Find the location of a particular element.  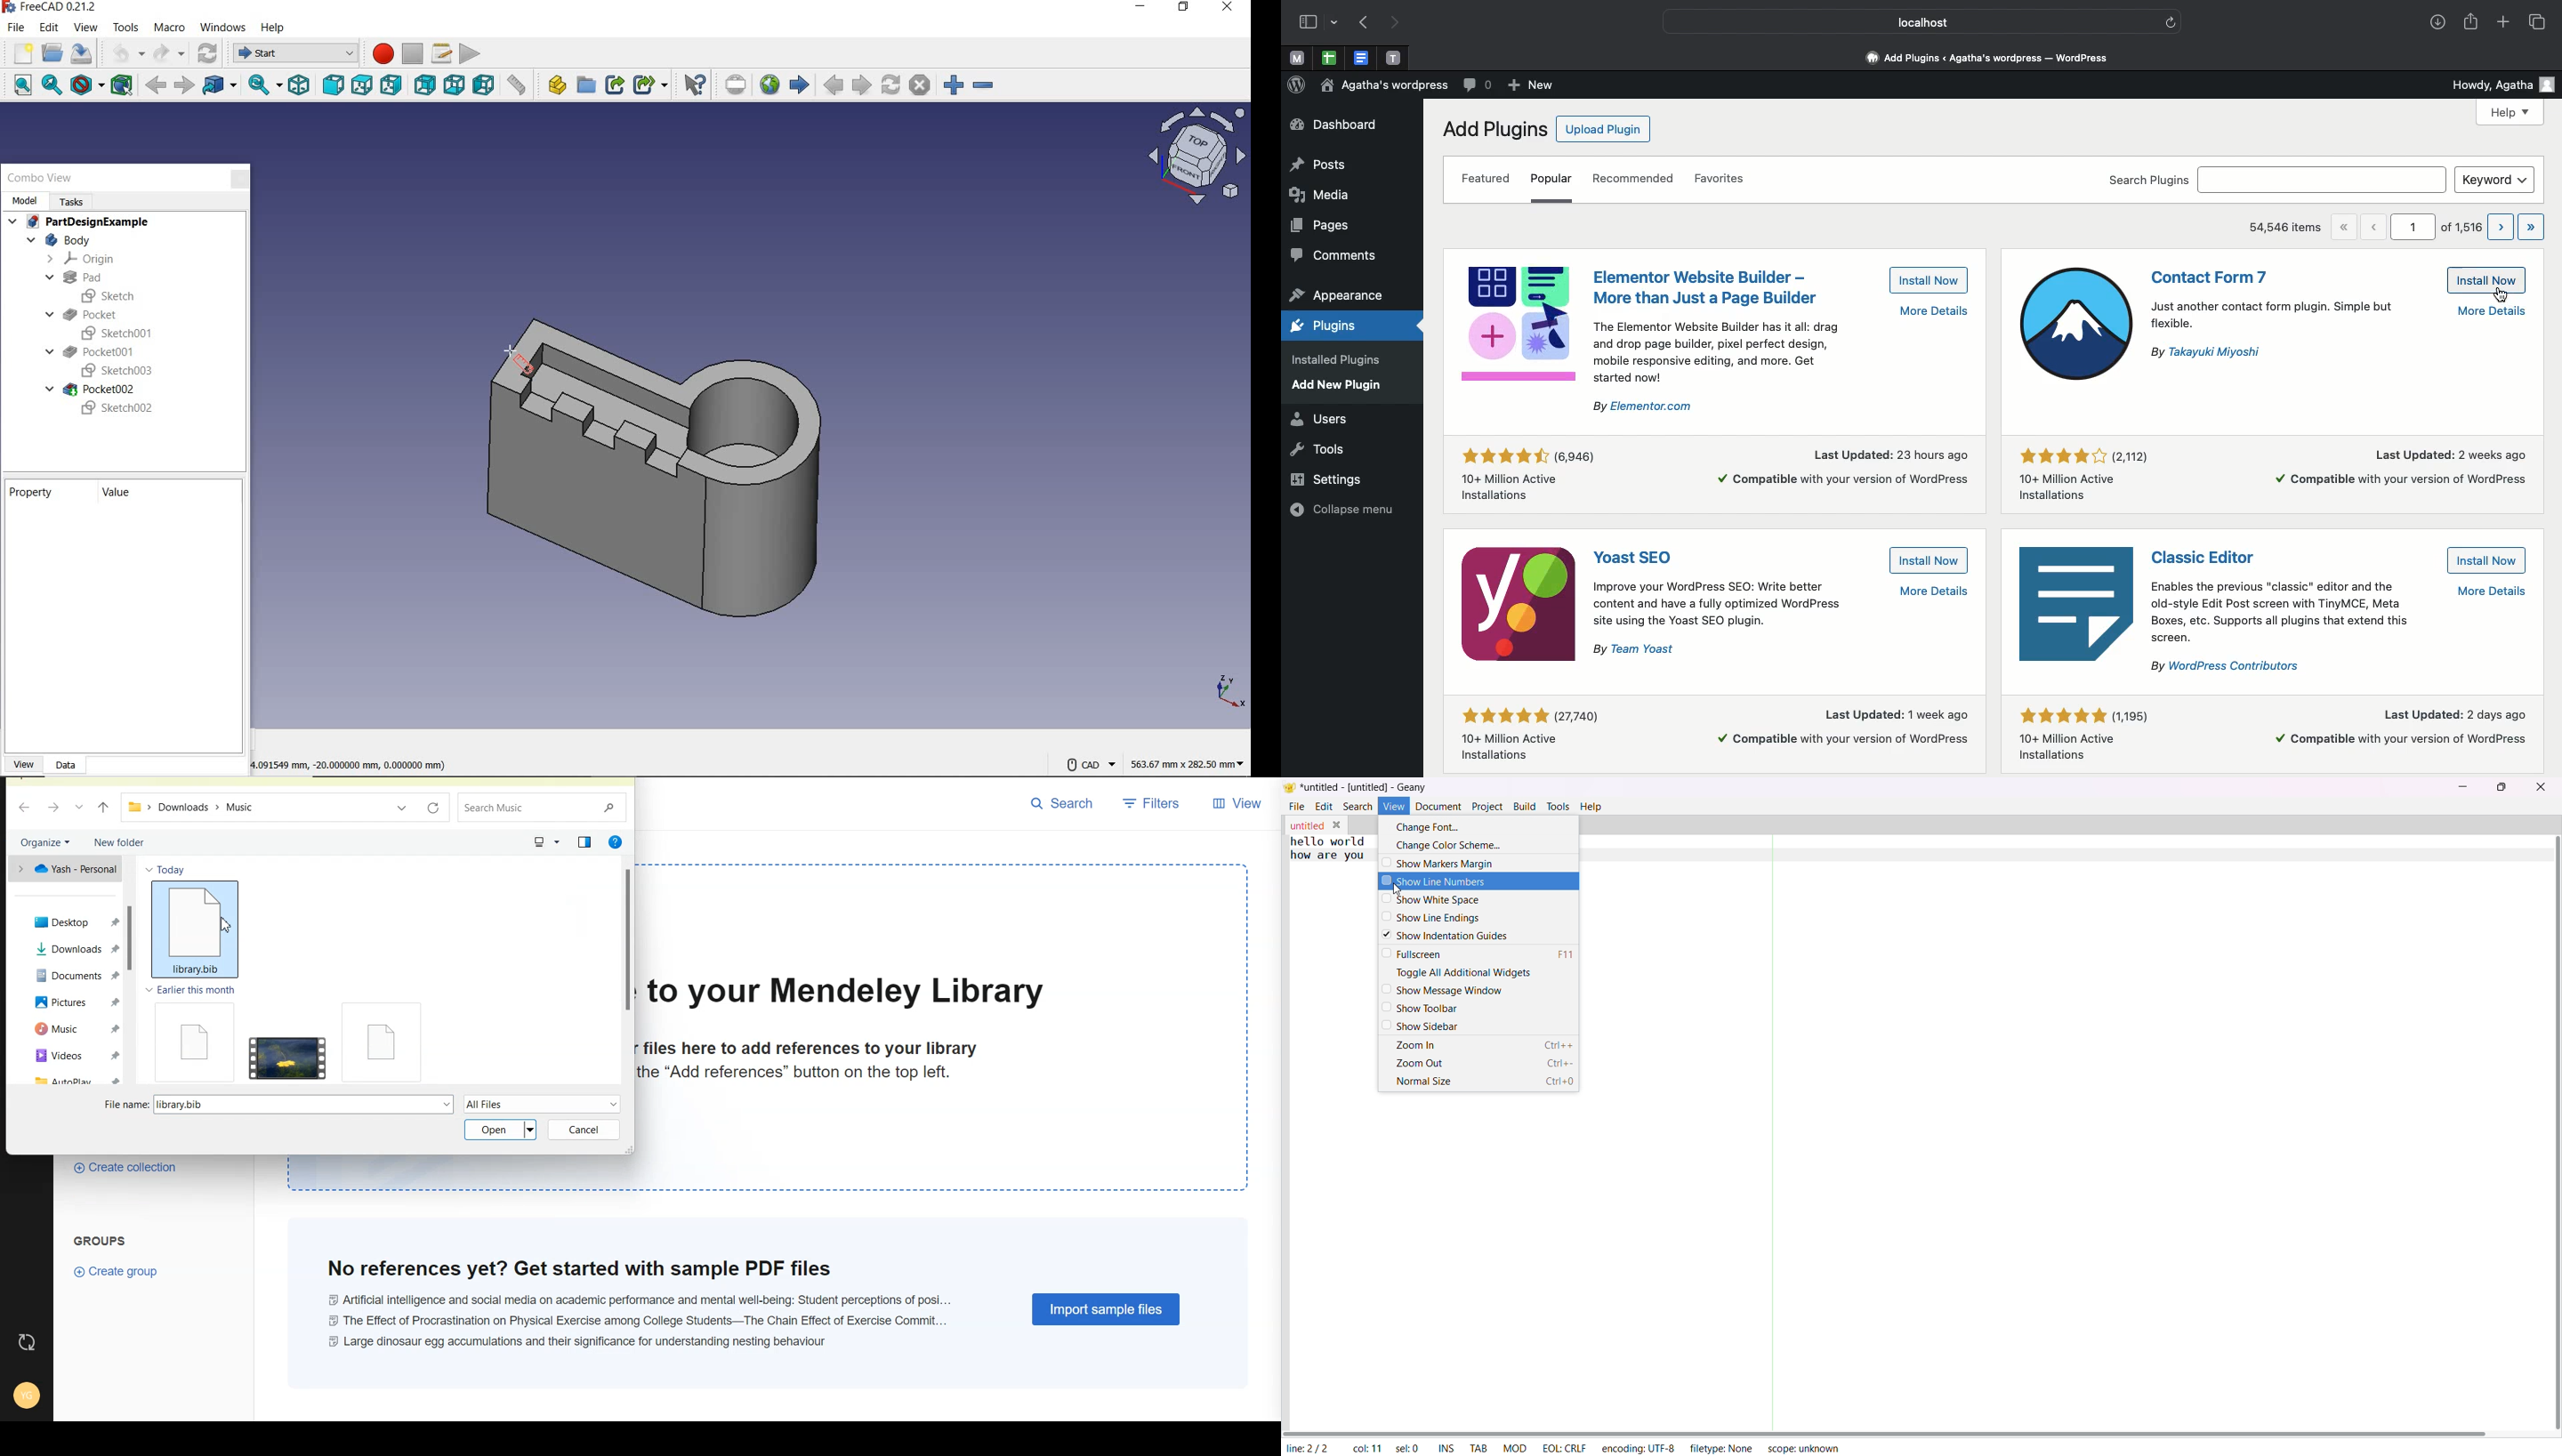

4.091549 mm, -20.000000 mm, 0.000000 mm) is located at coordinates (369, 763).